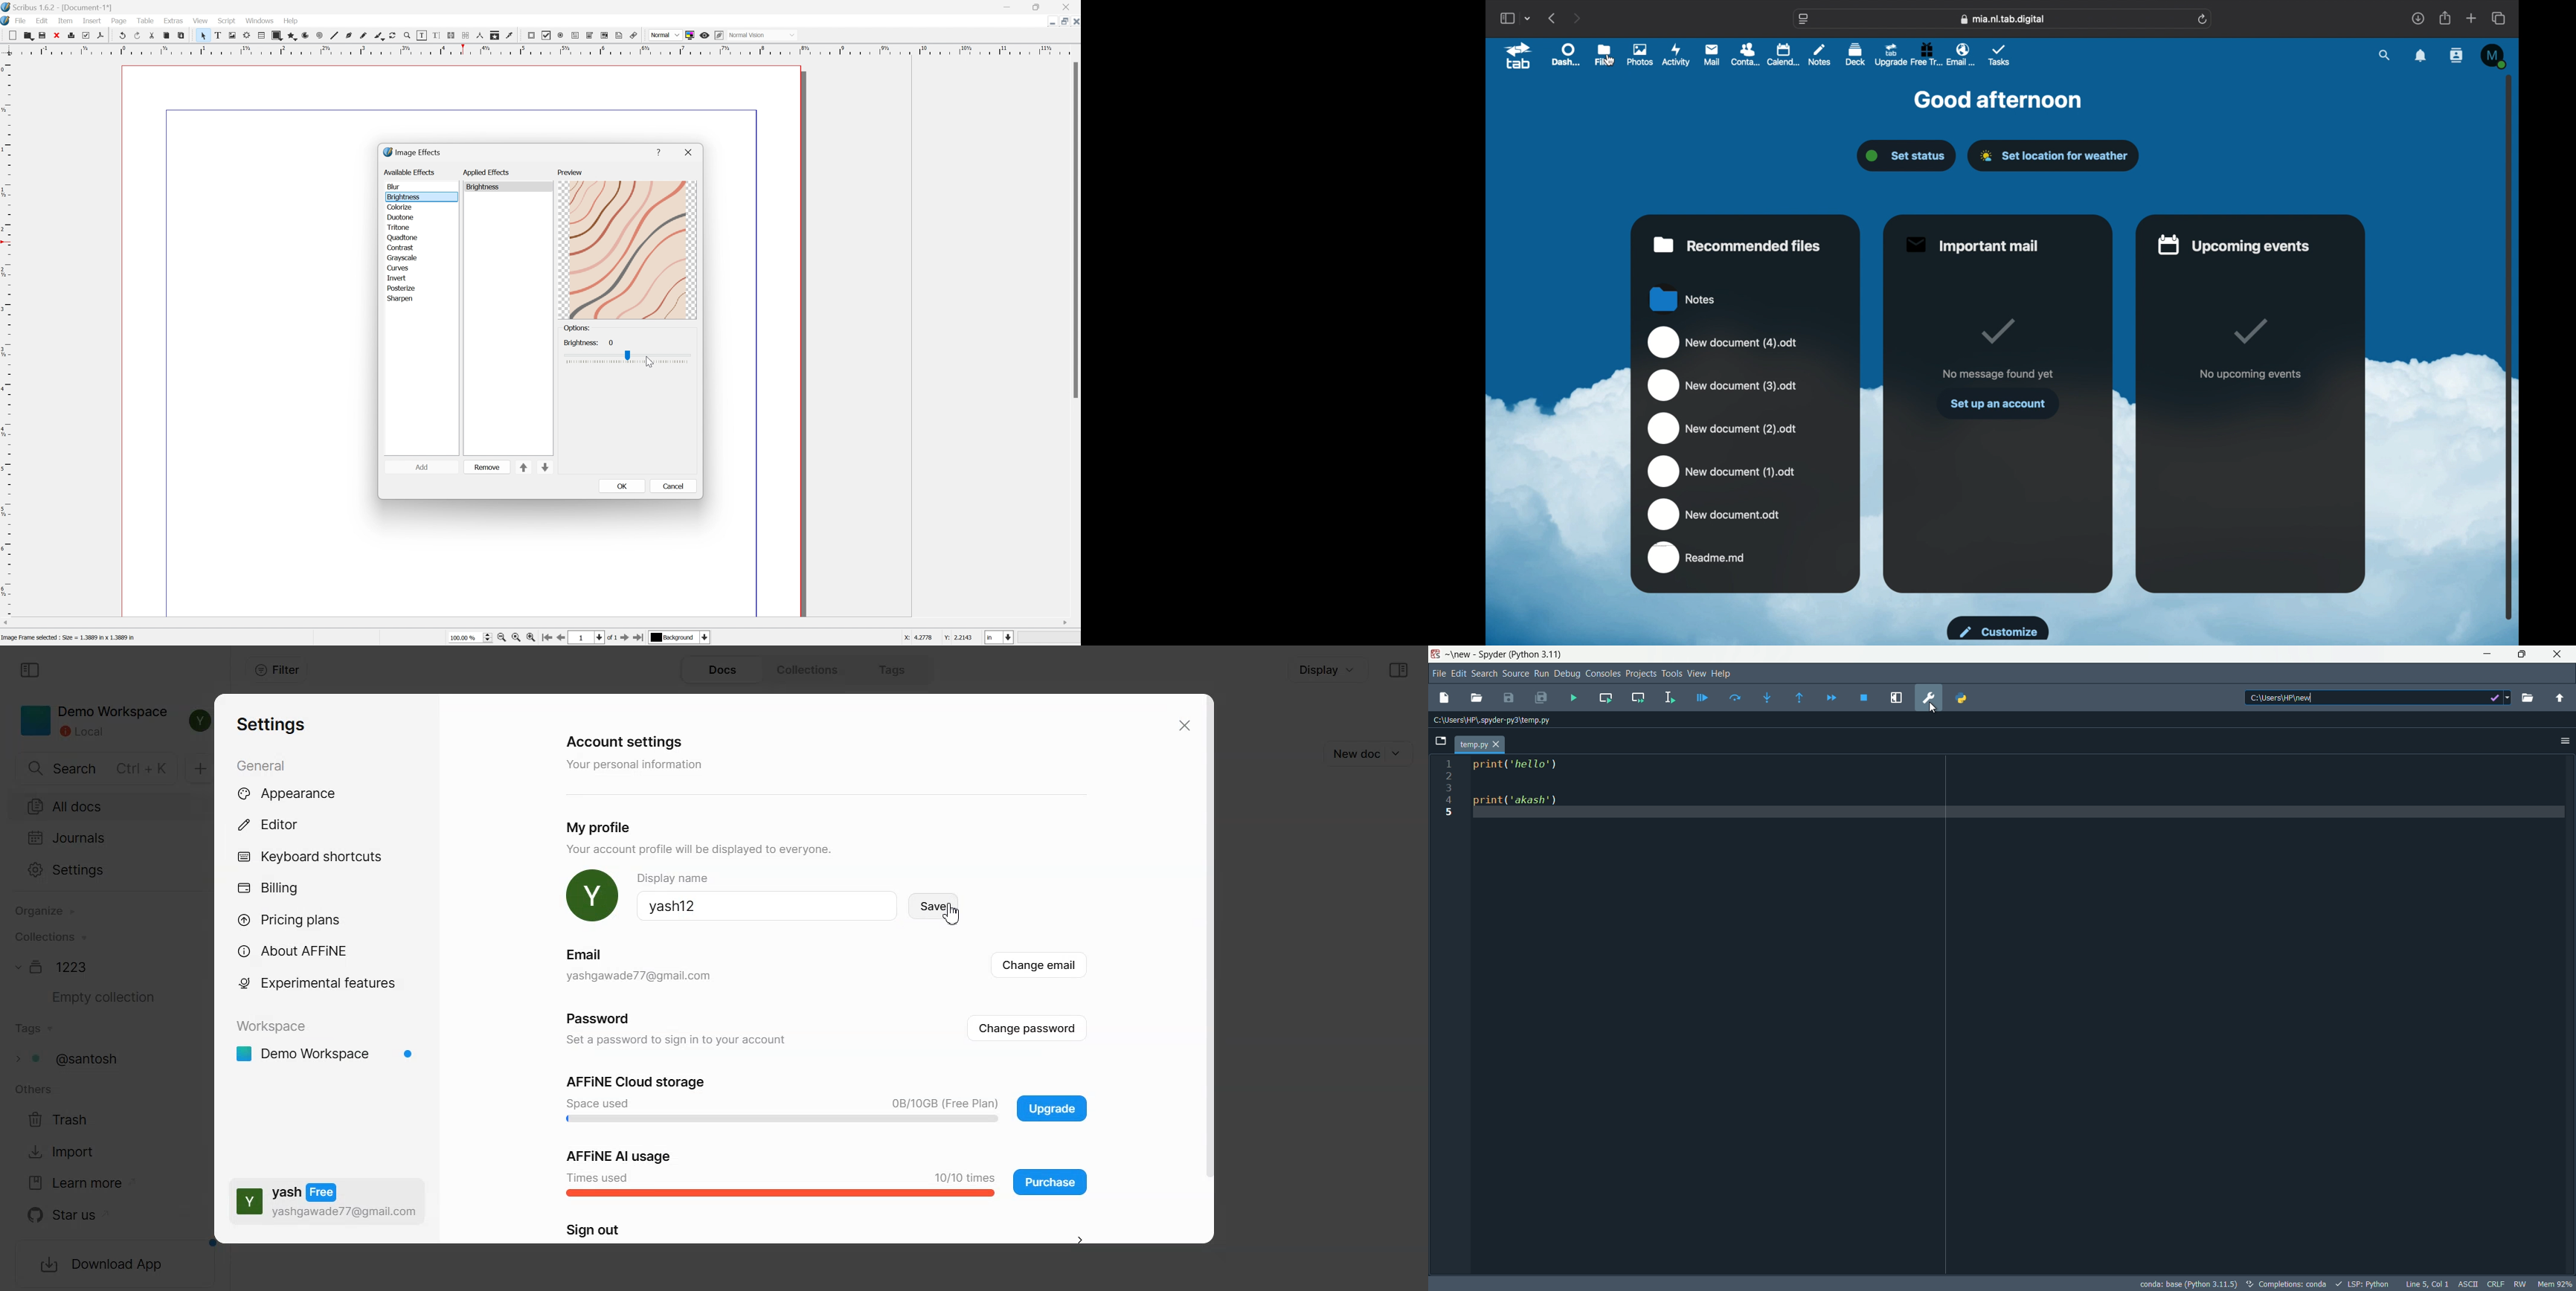  What do you see at coordinates (1999, 403) in the screenshot?
I see `set up an account` at bounding box center [1999, 403].